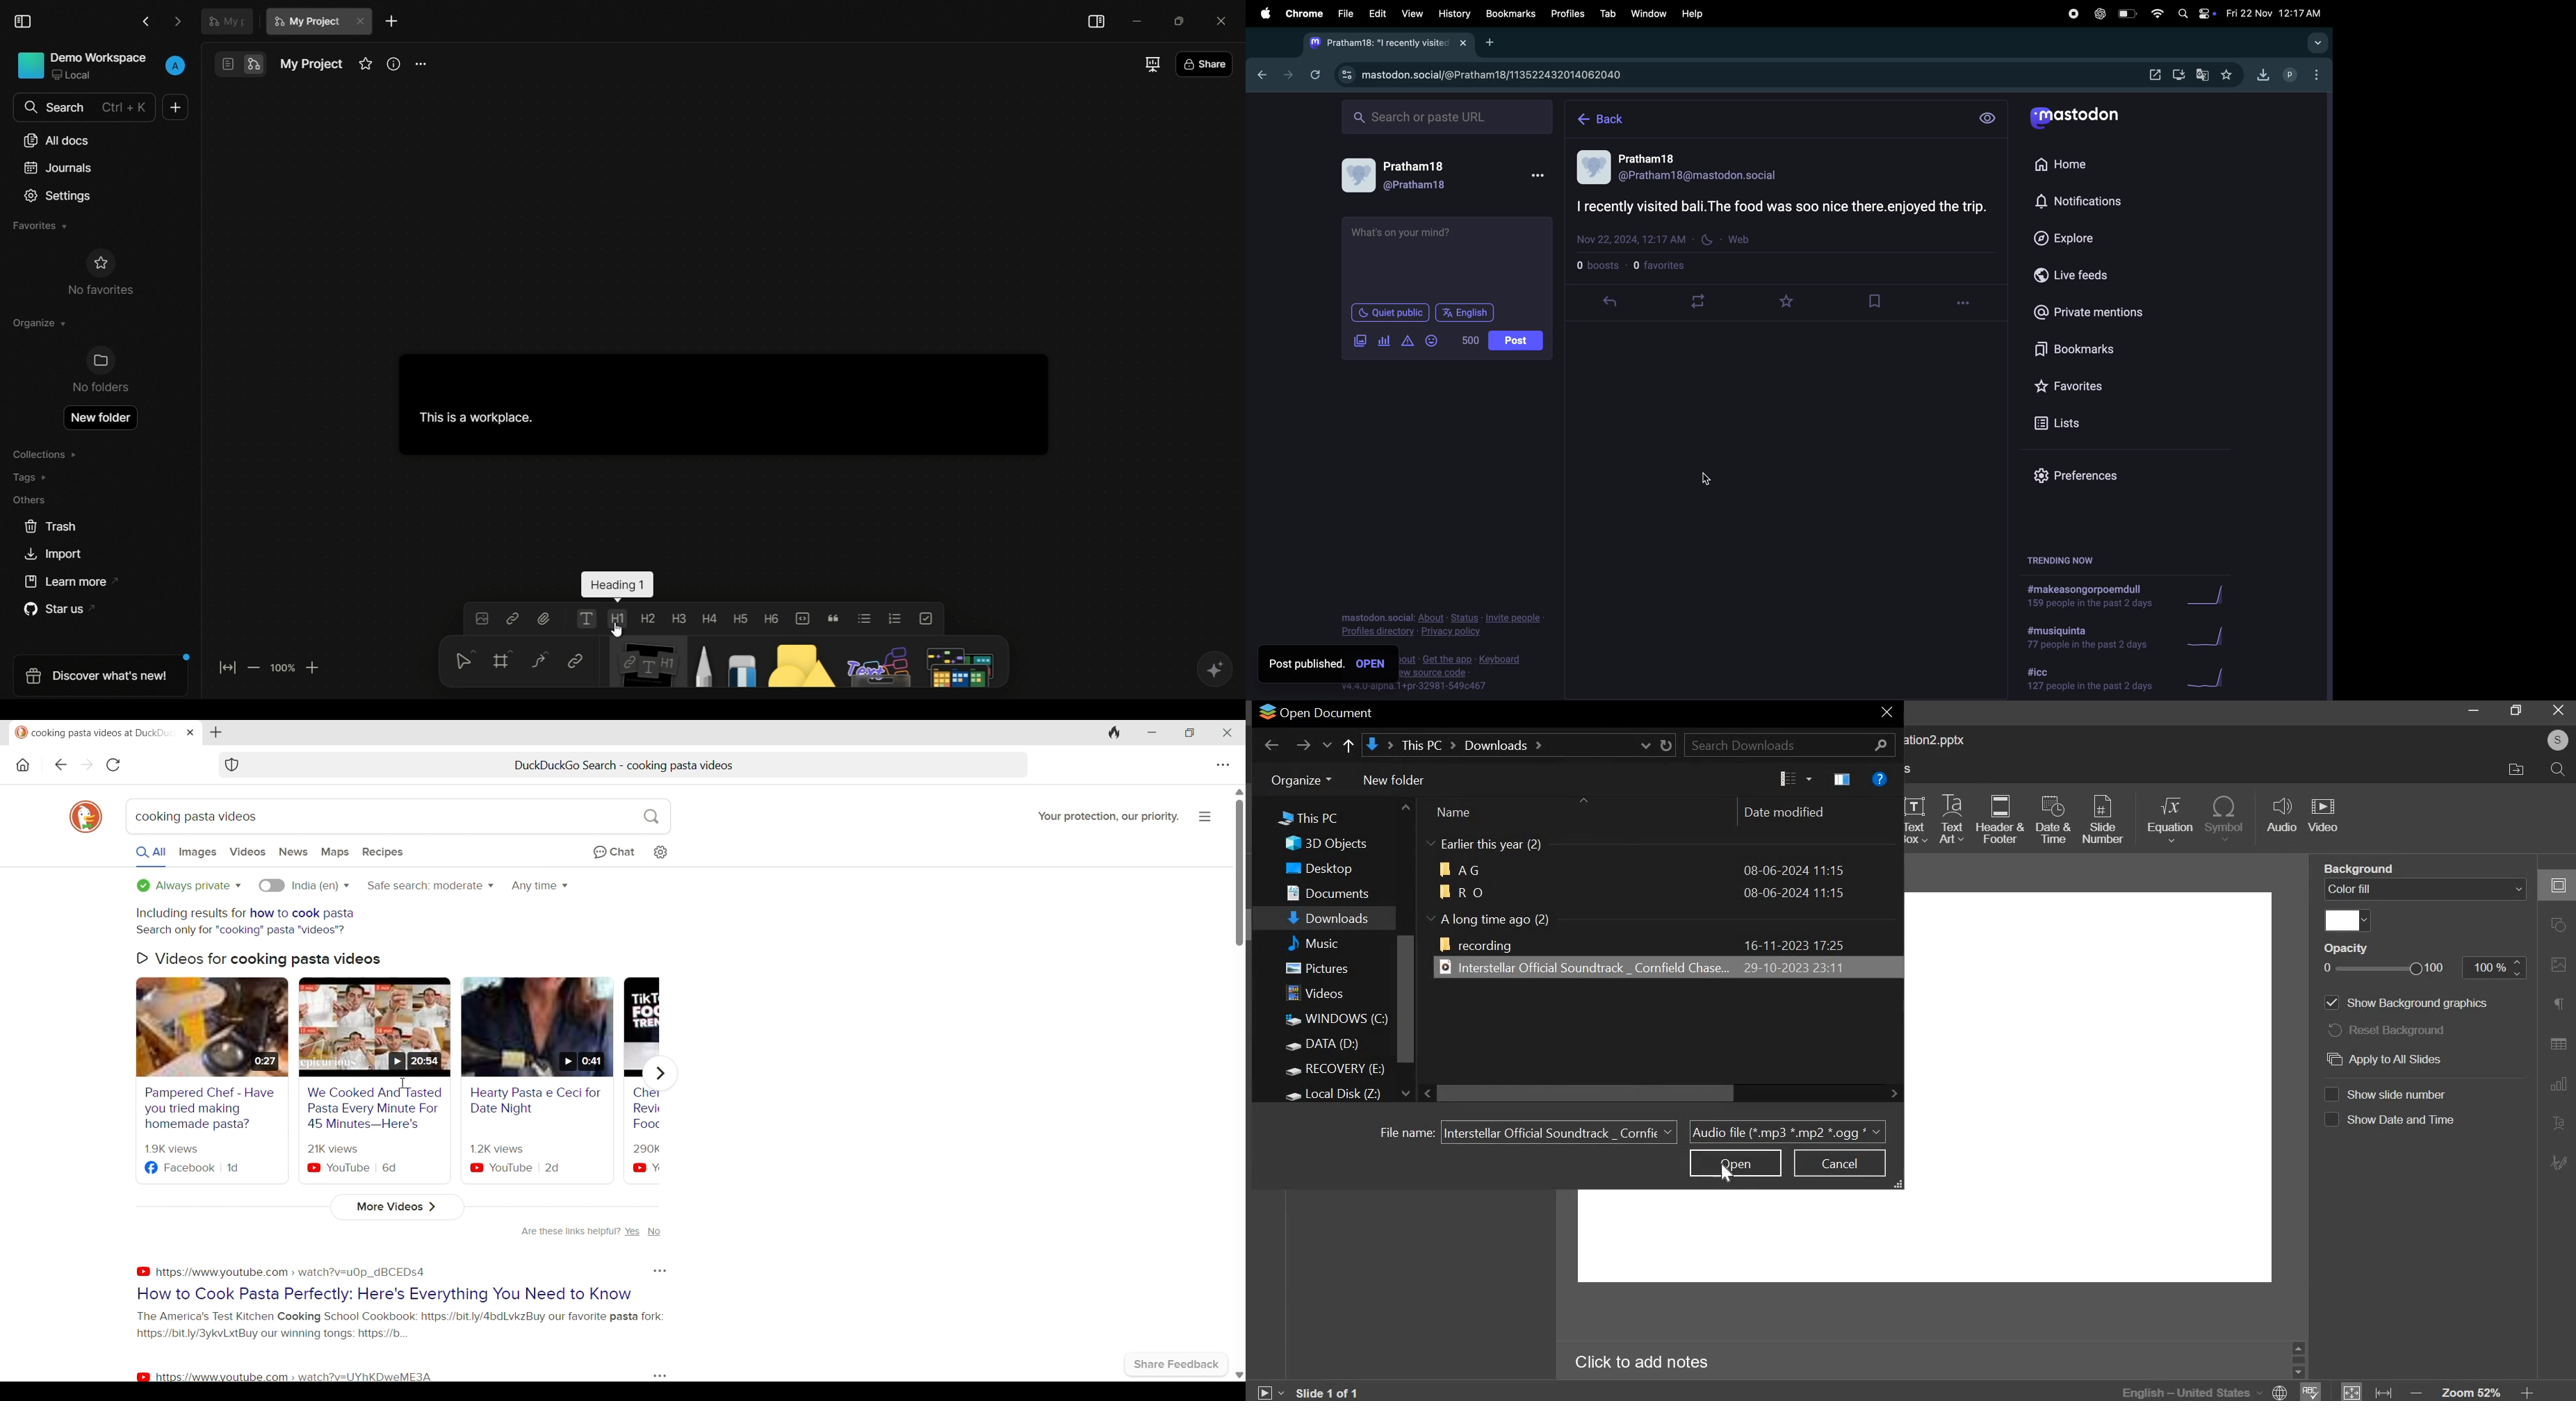 This screenshot has height=1428, width=2576. Describe the element at coordinates (1842, 779) in the screenshot. I see `show the preview pane` at that location.